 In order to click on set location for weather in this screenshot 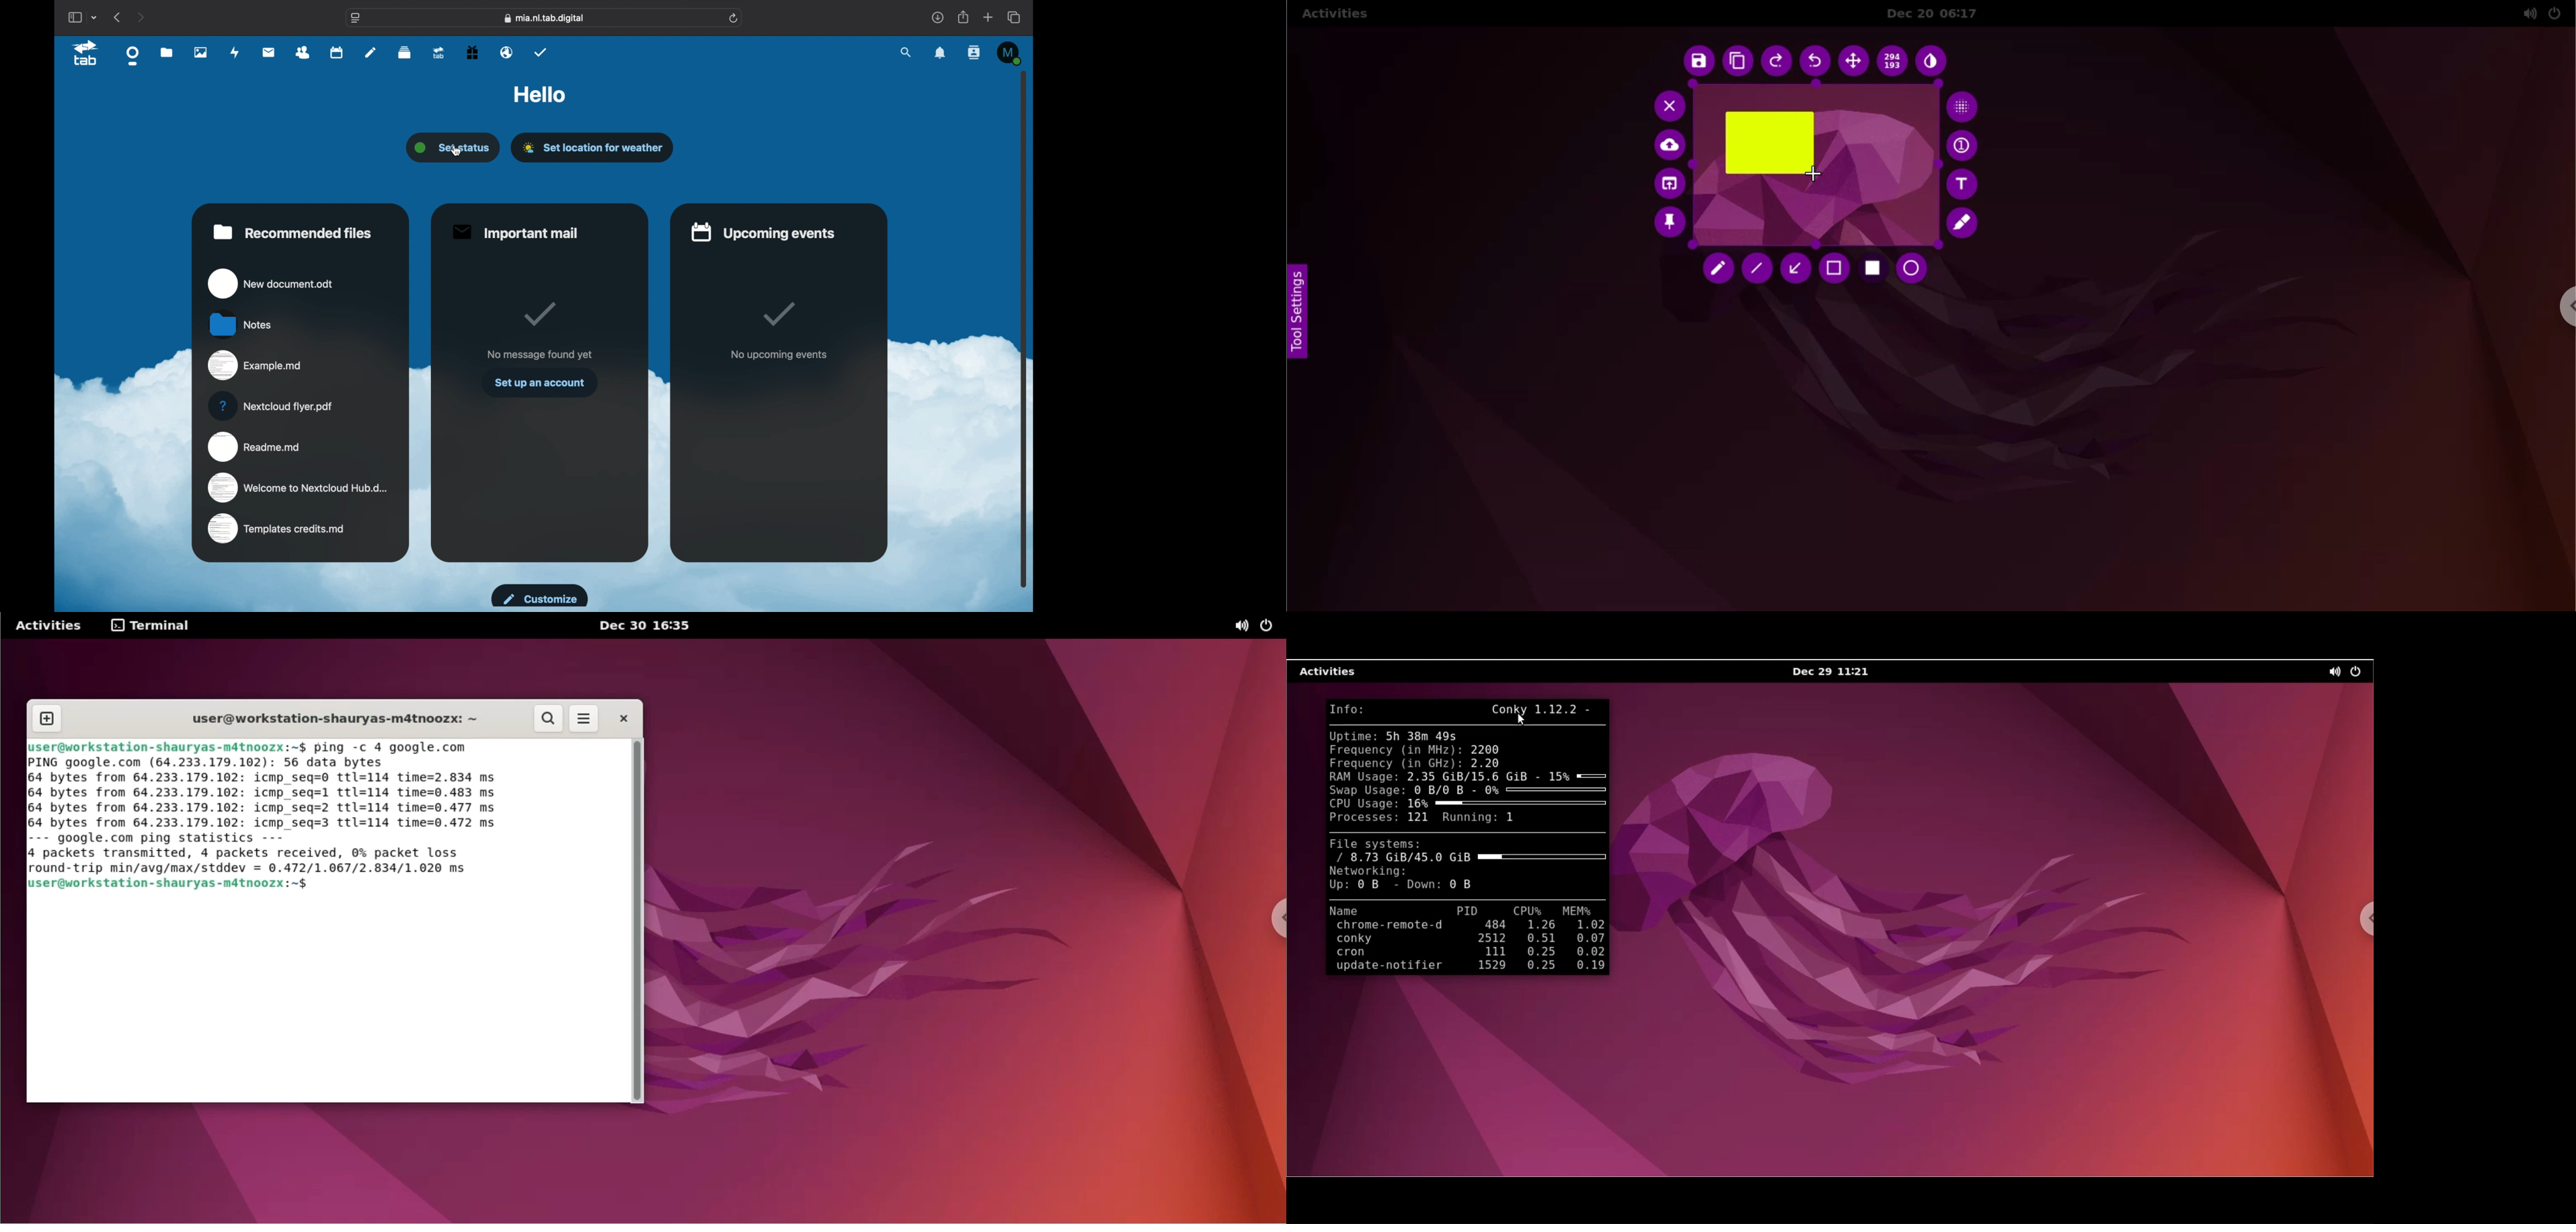, I will do `click(594, 147)`.